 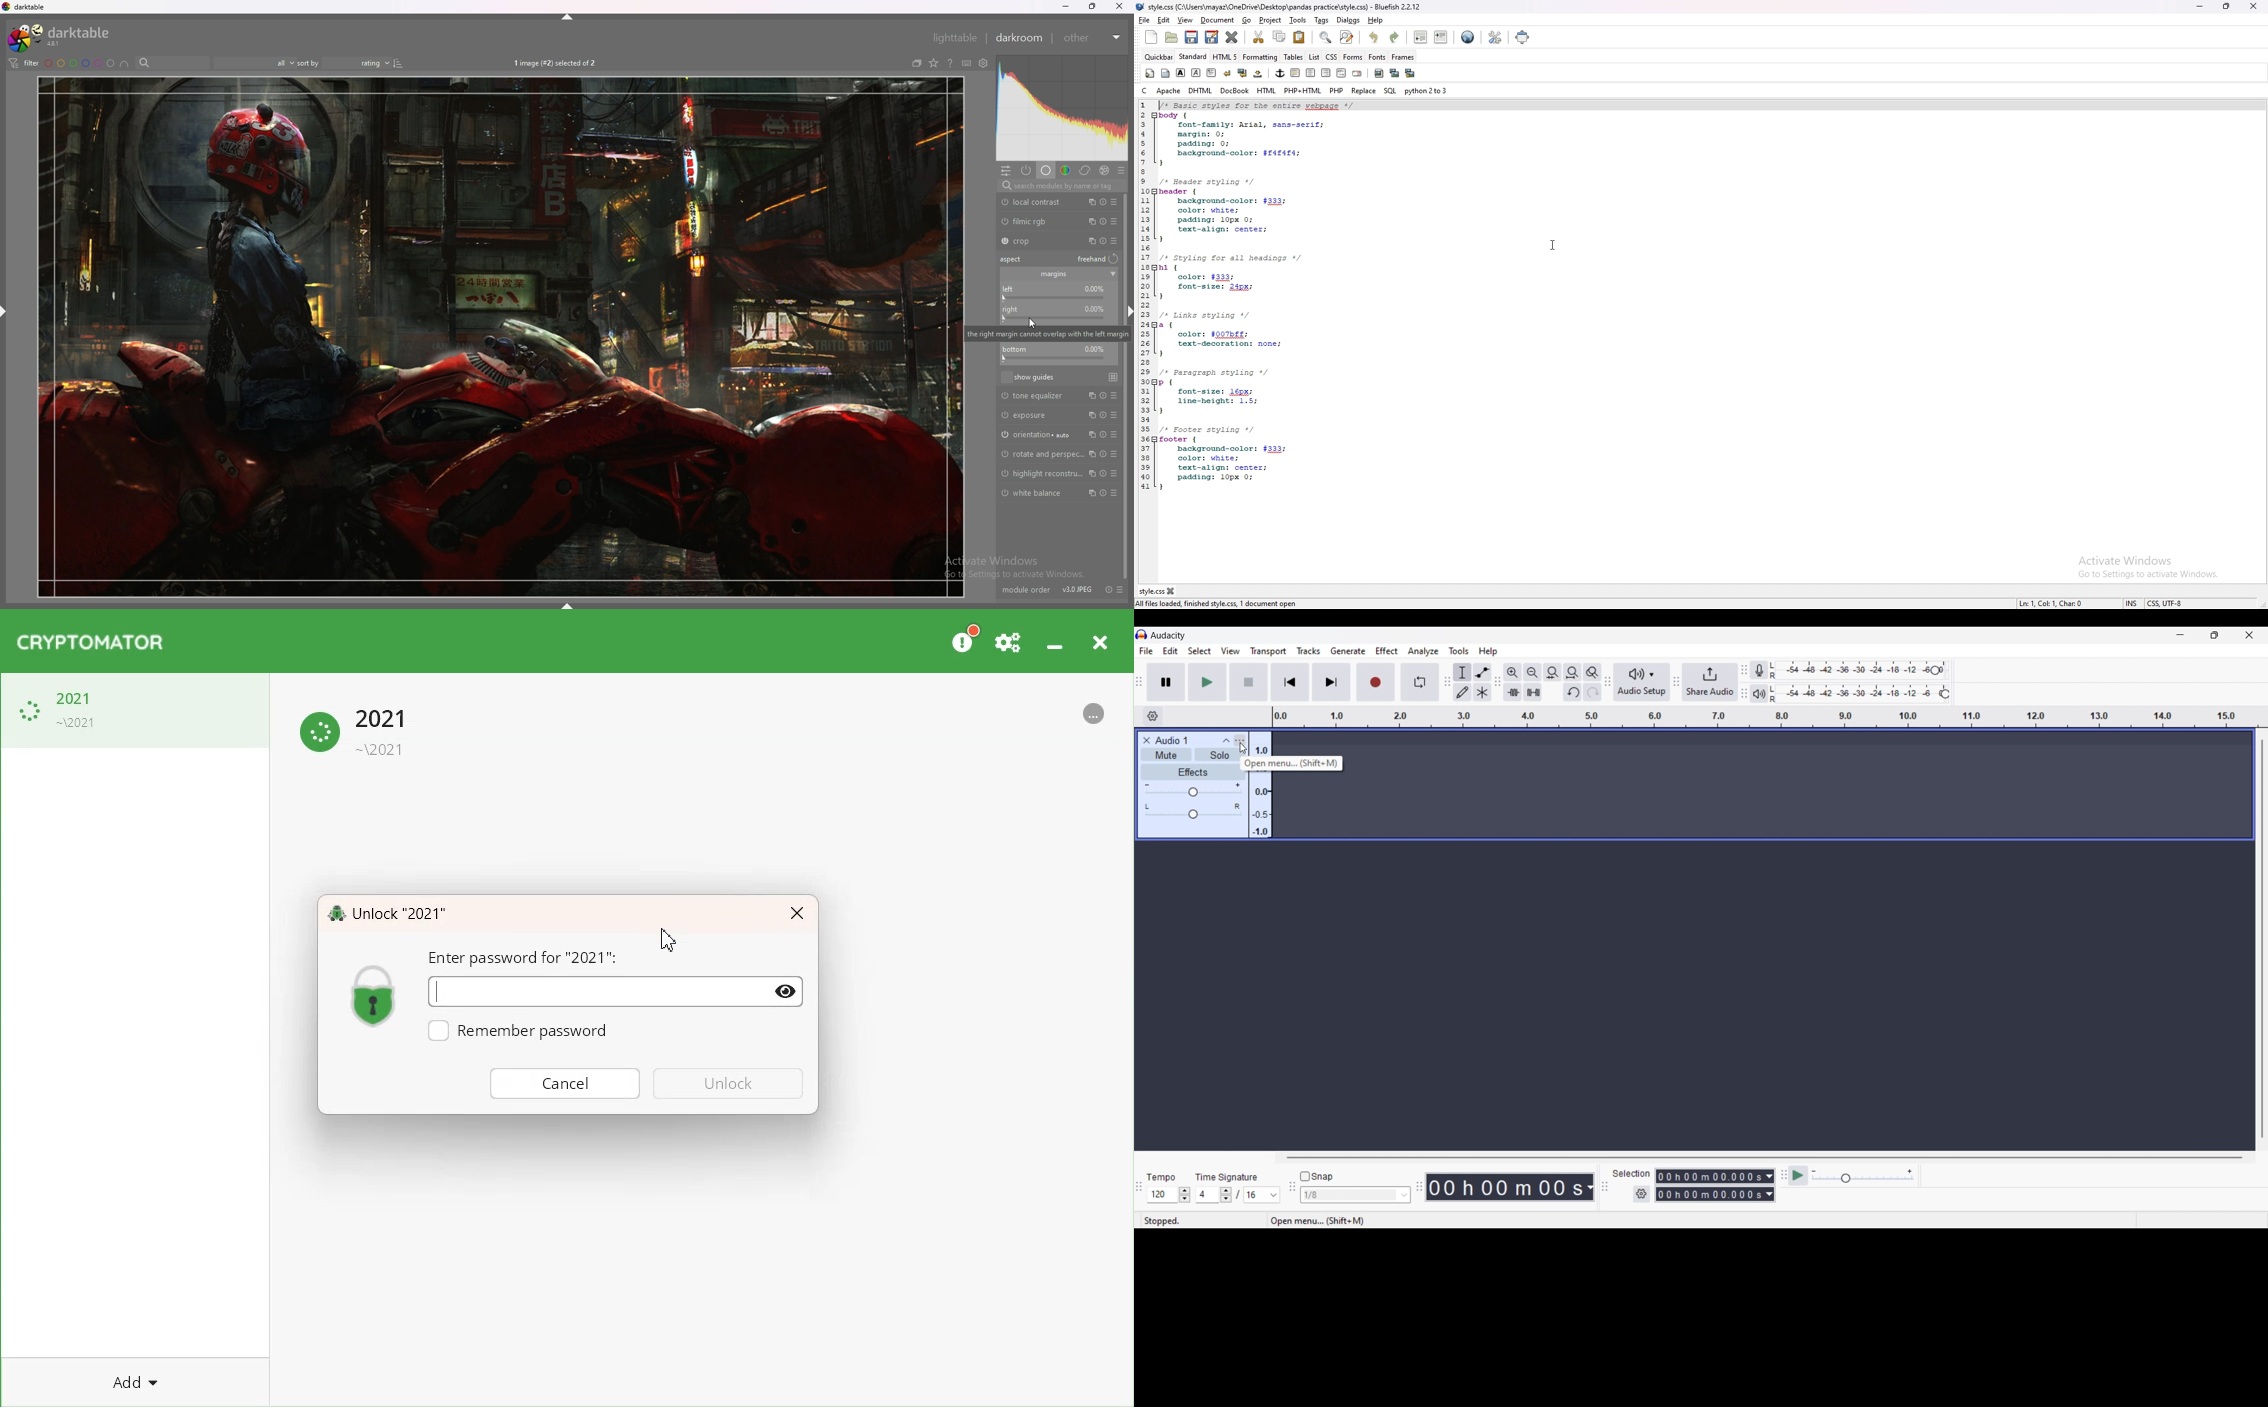 I want to click on fonts, so click(x=1377, y=57).